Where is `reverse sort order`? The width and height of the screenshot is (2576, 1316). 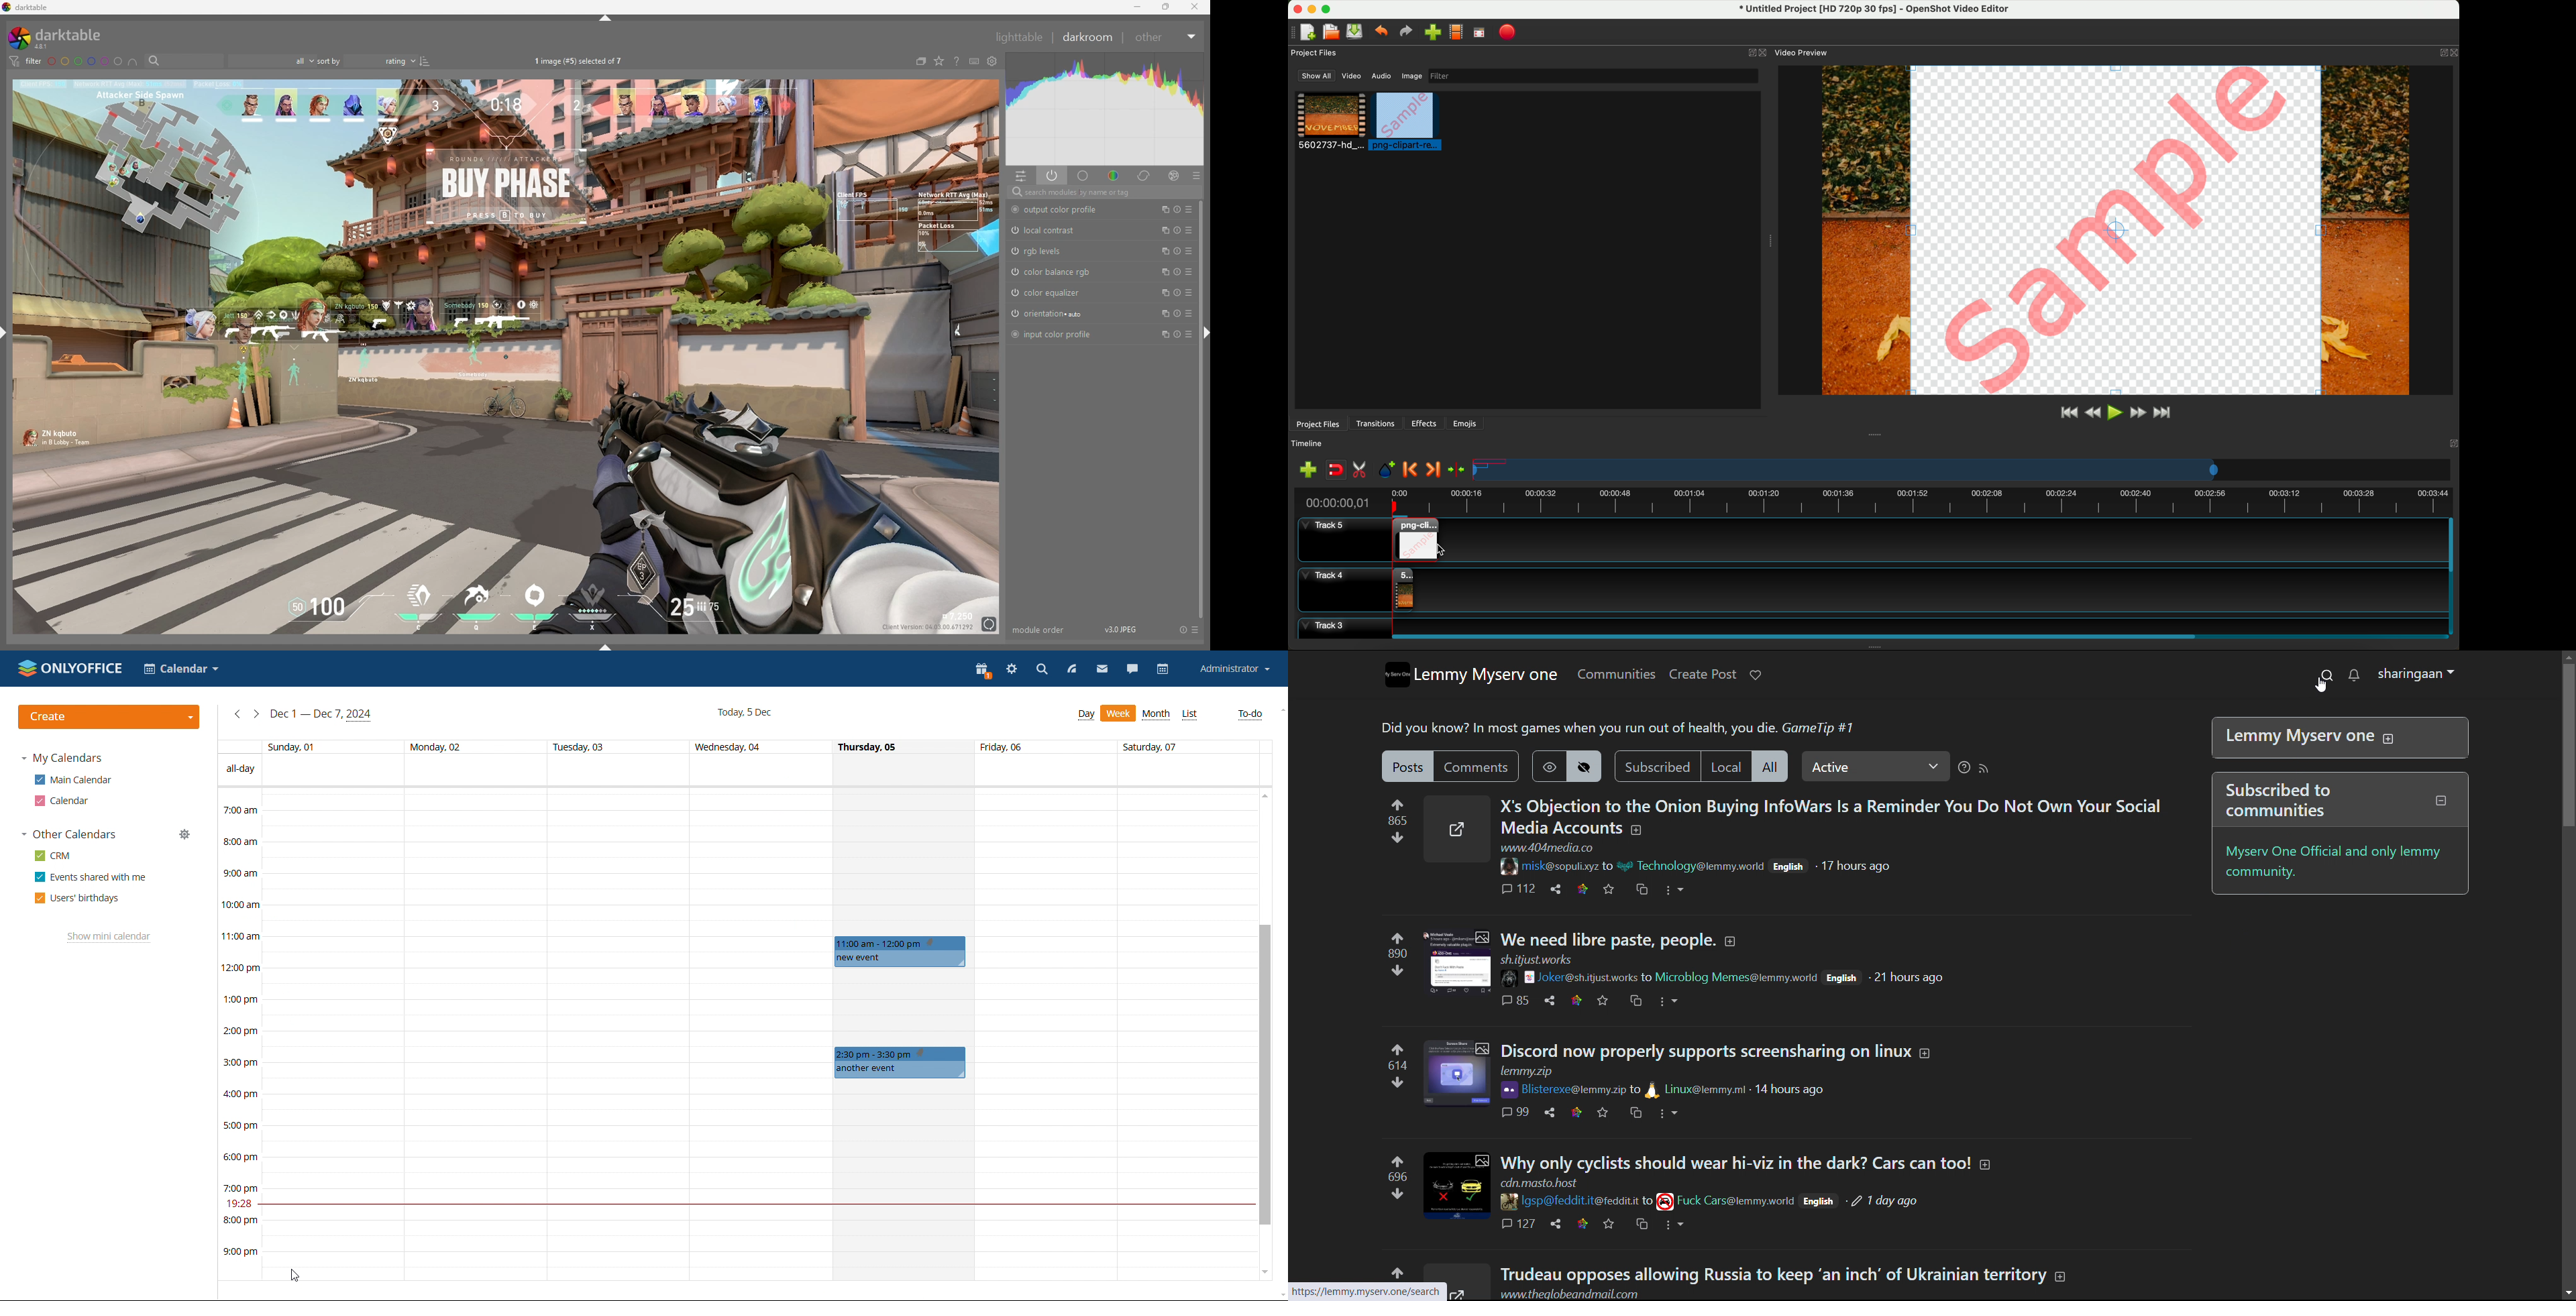
reverse sort order is located at coordinates (426, 62).